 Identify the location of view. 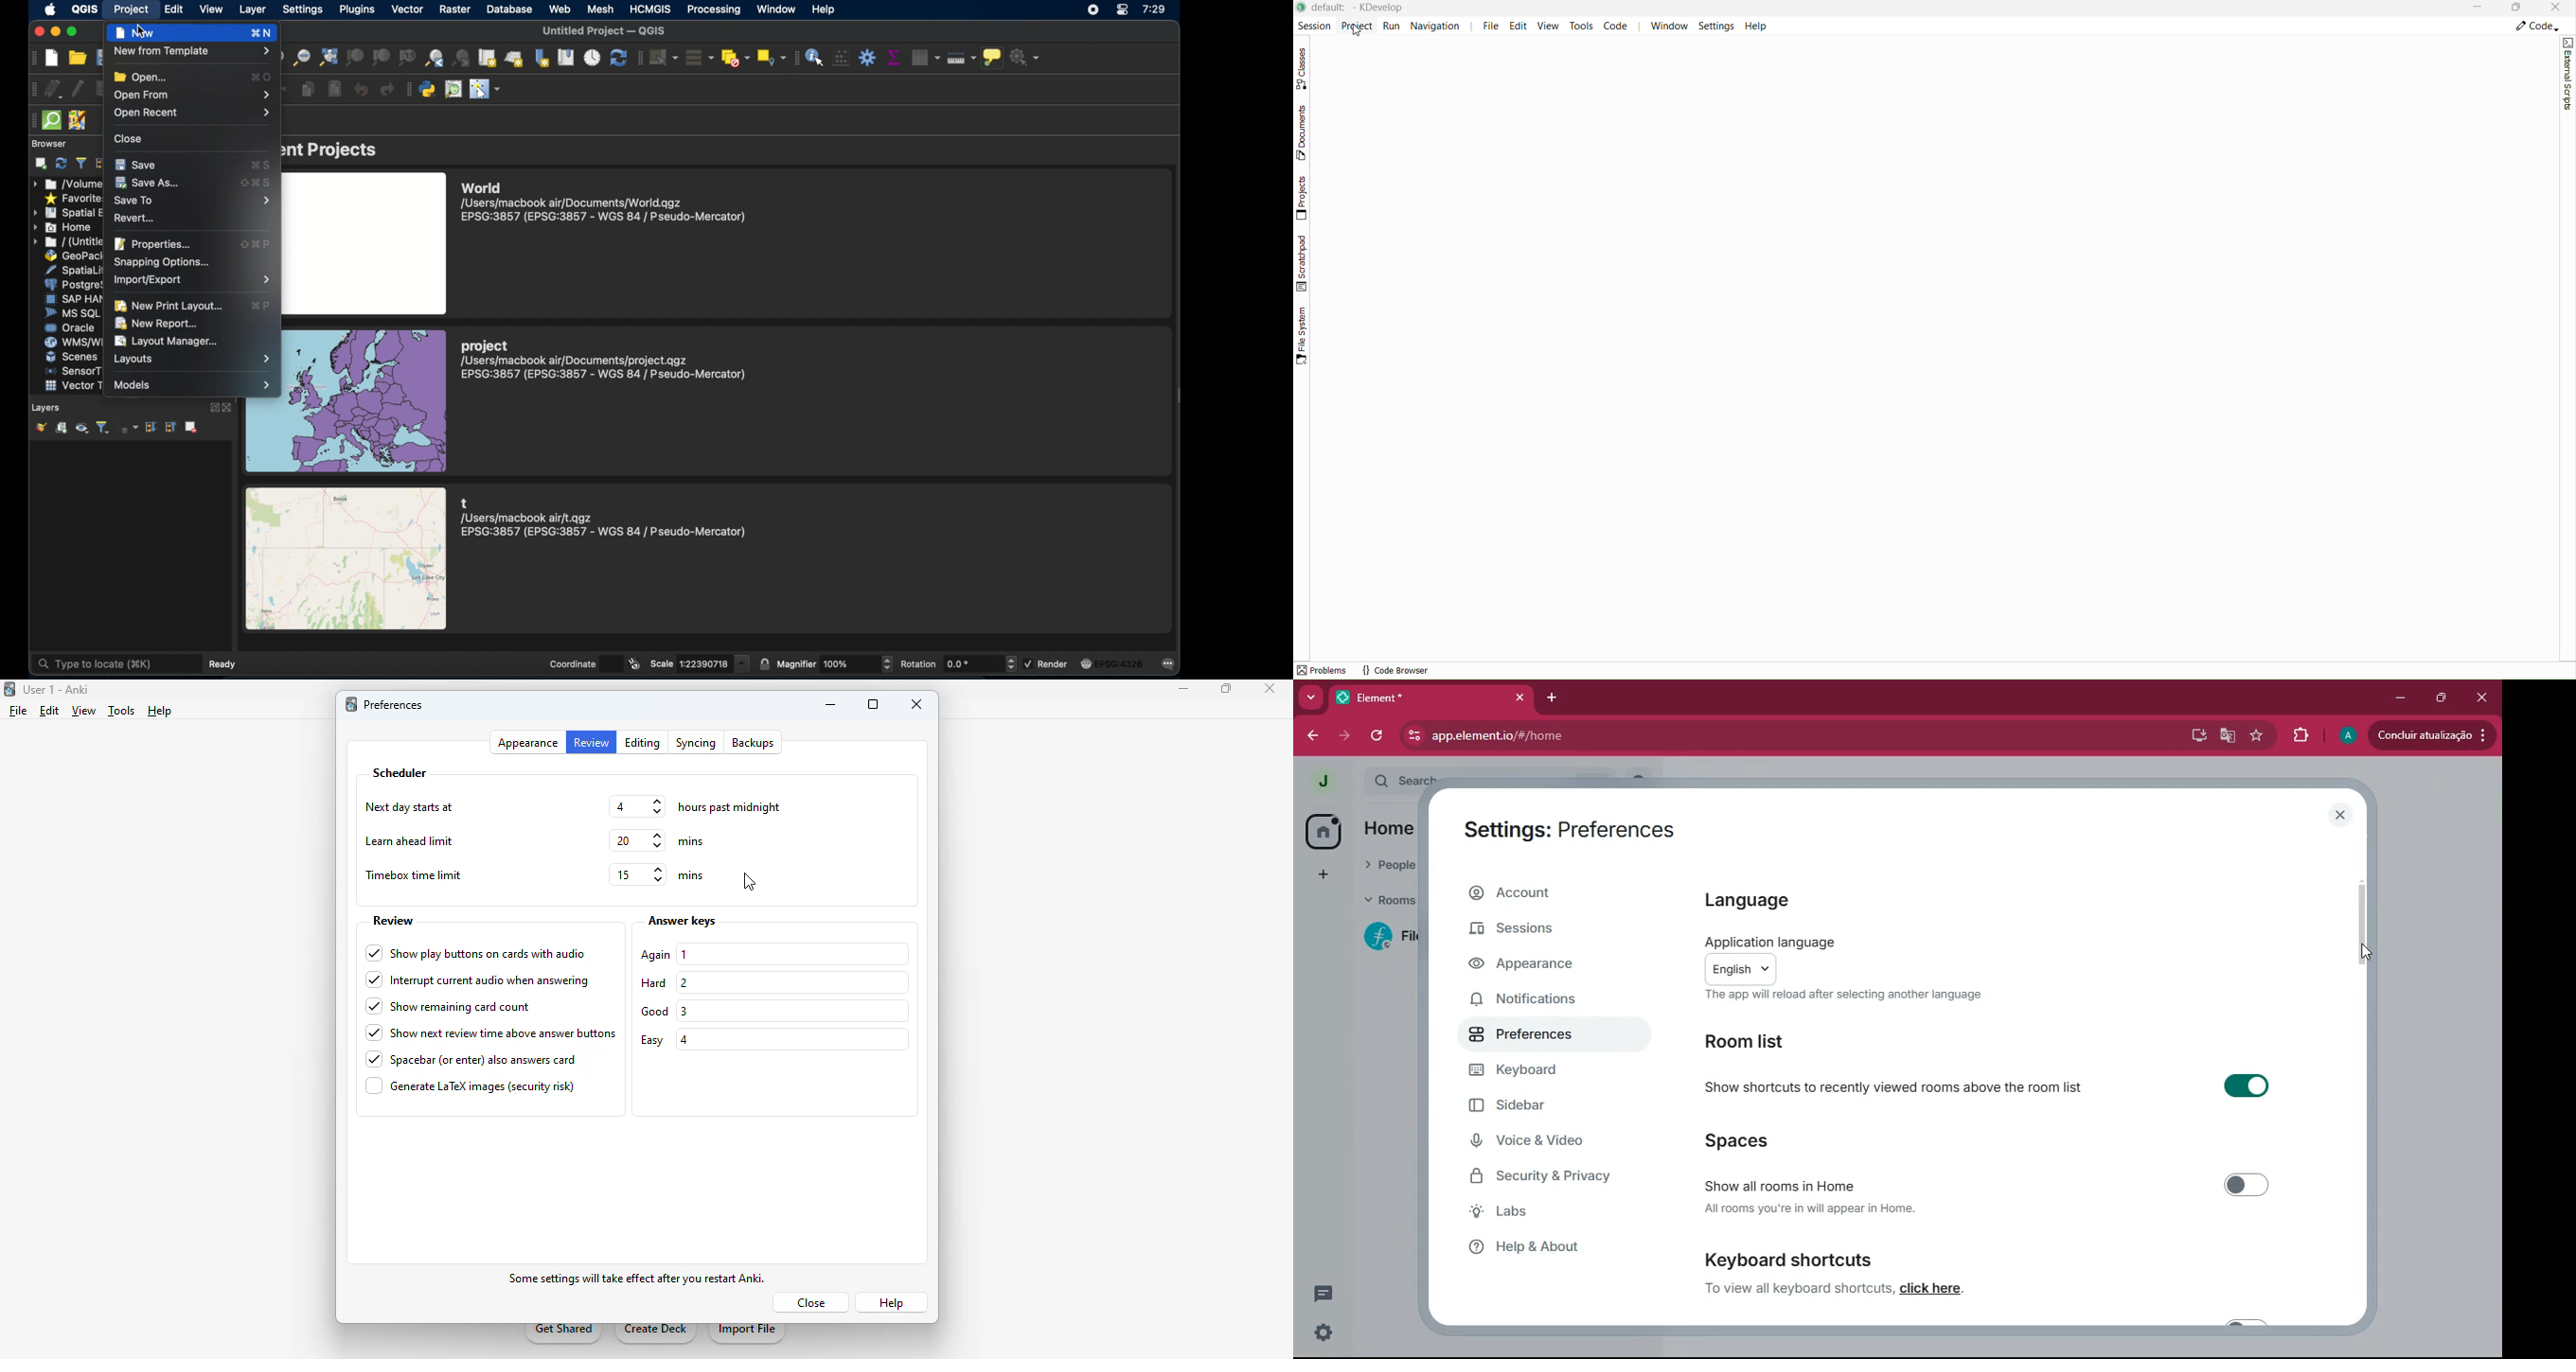
(83, 712).